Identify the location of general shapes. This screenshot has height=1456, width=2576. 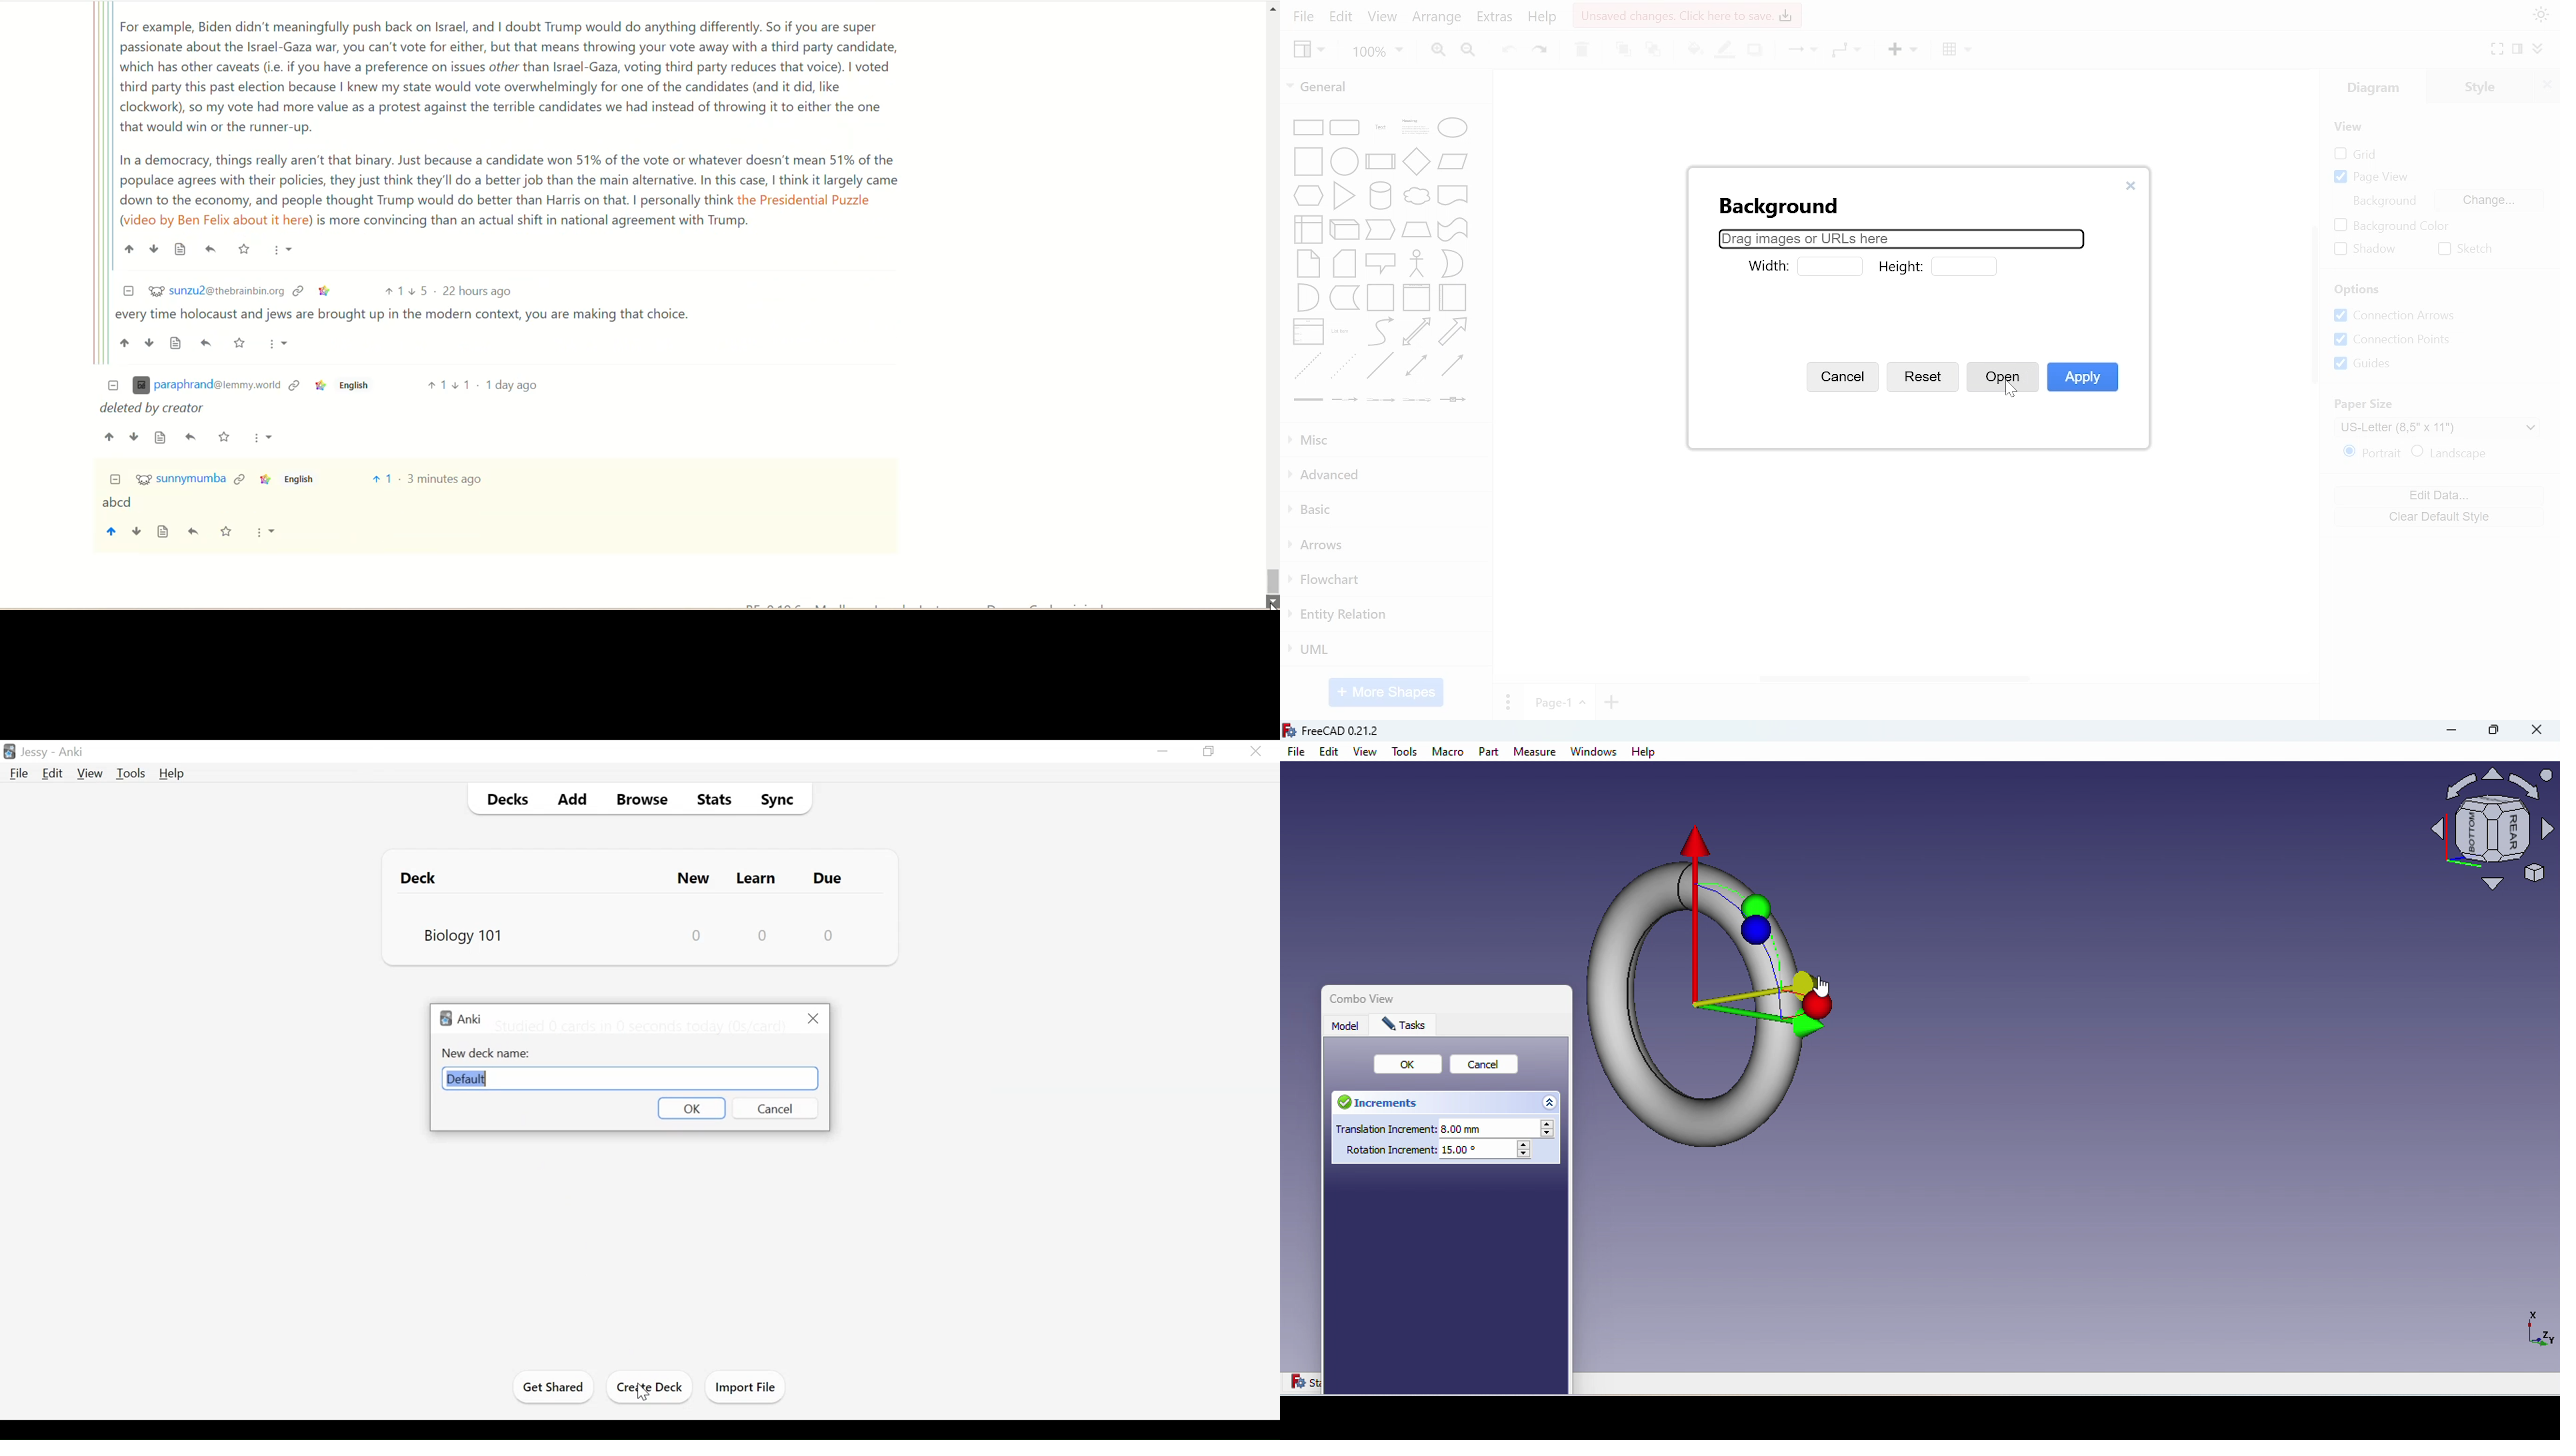
(1452, 194).